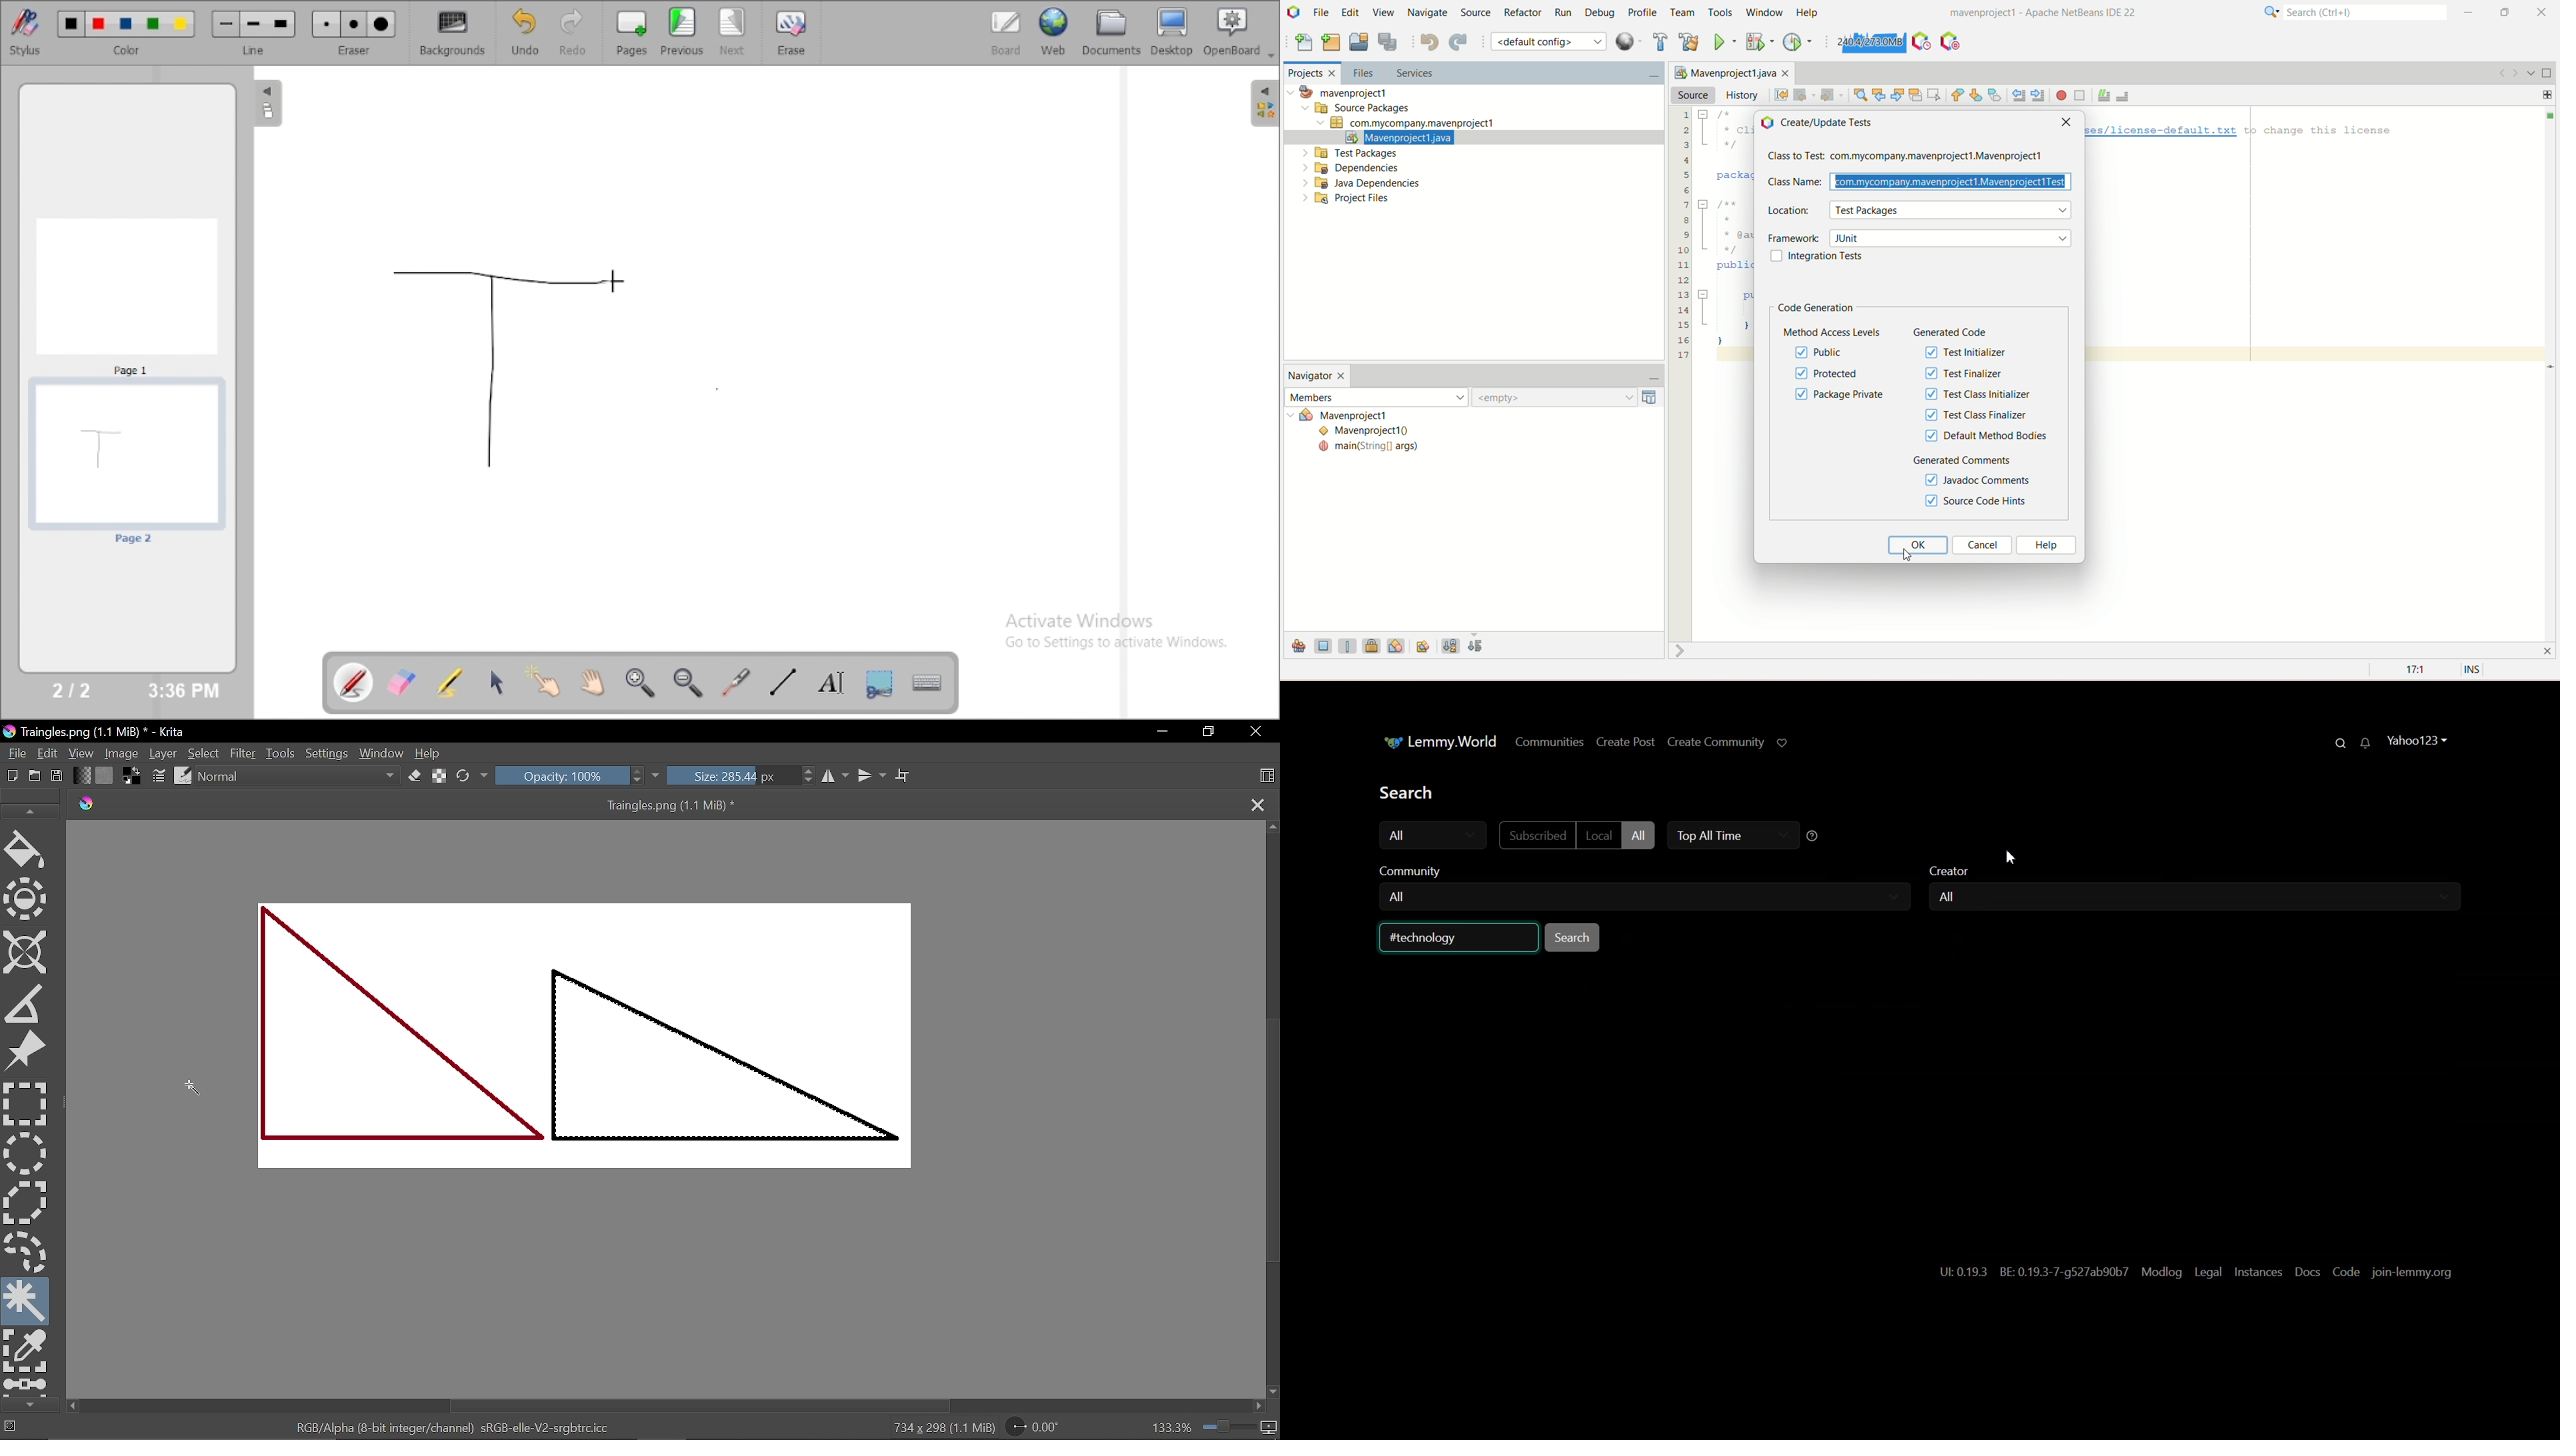  I want to click on Move left, so click(72, 1406).